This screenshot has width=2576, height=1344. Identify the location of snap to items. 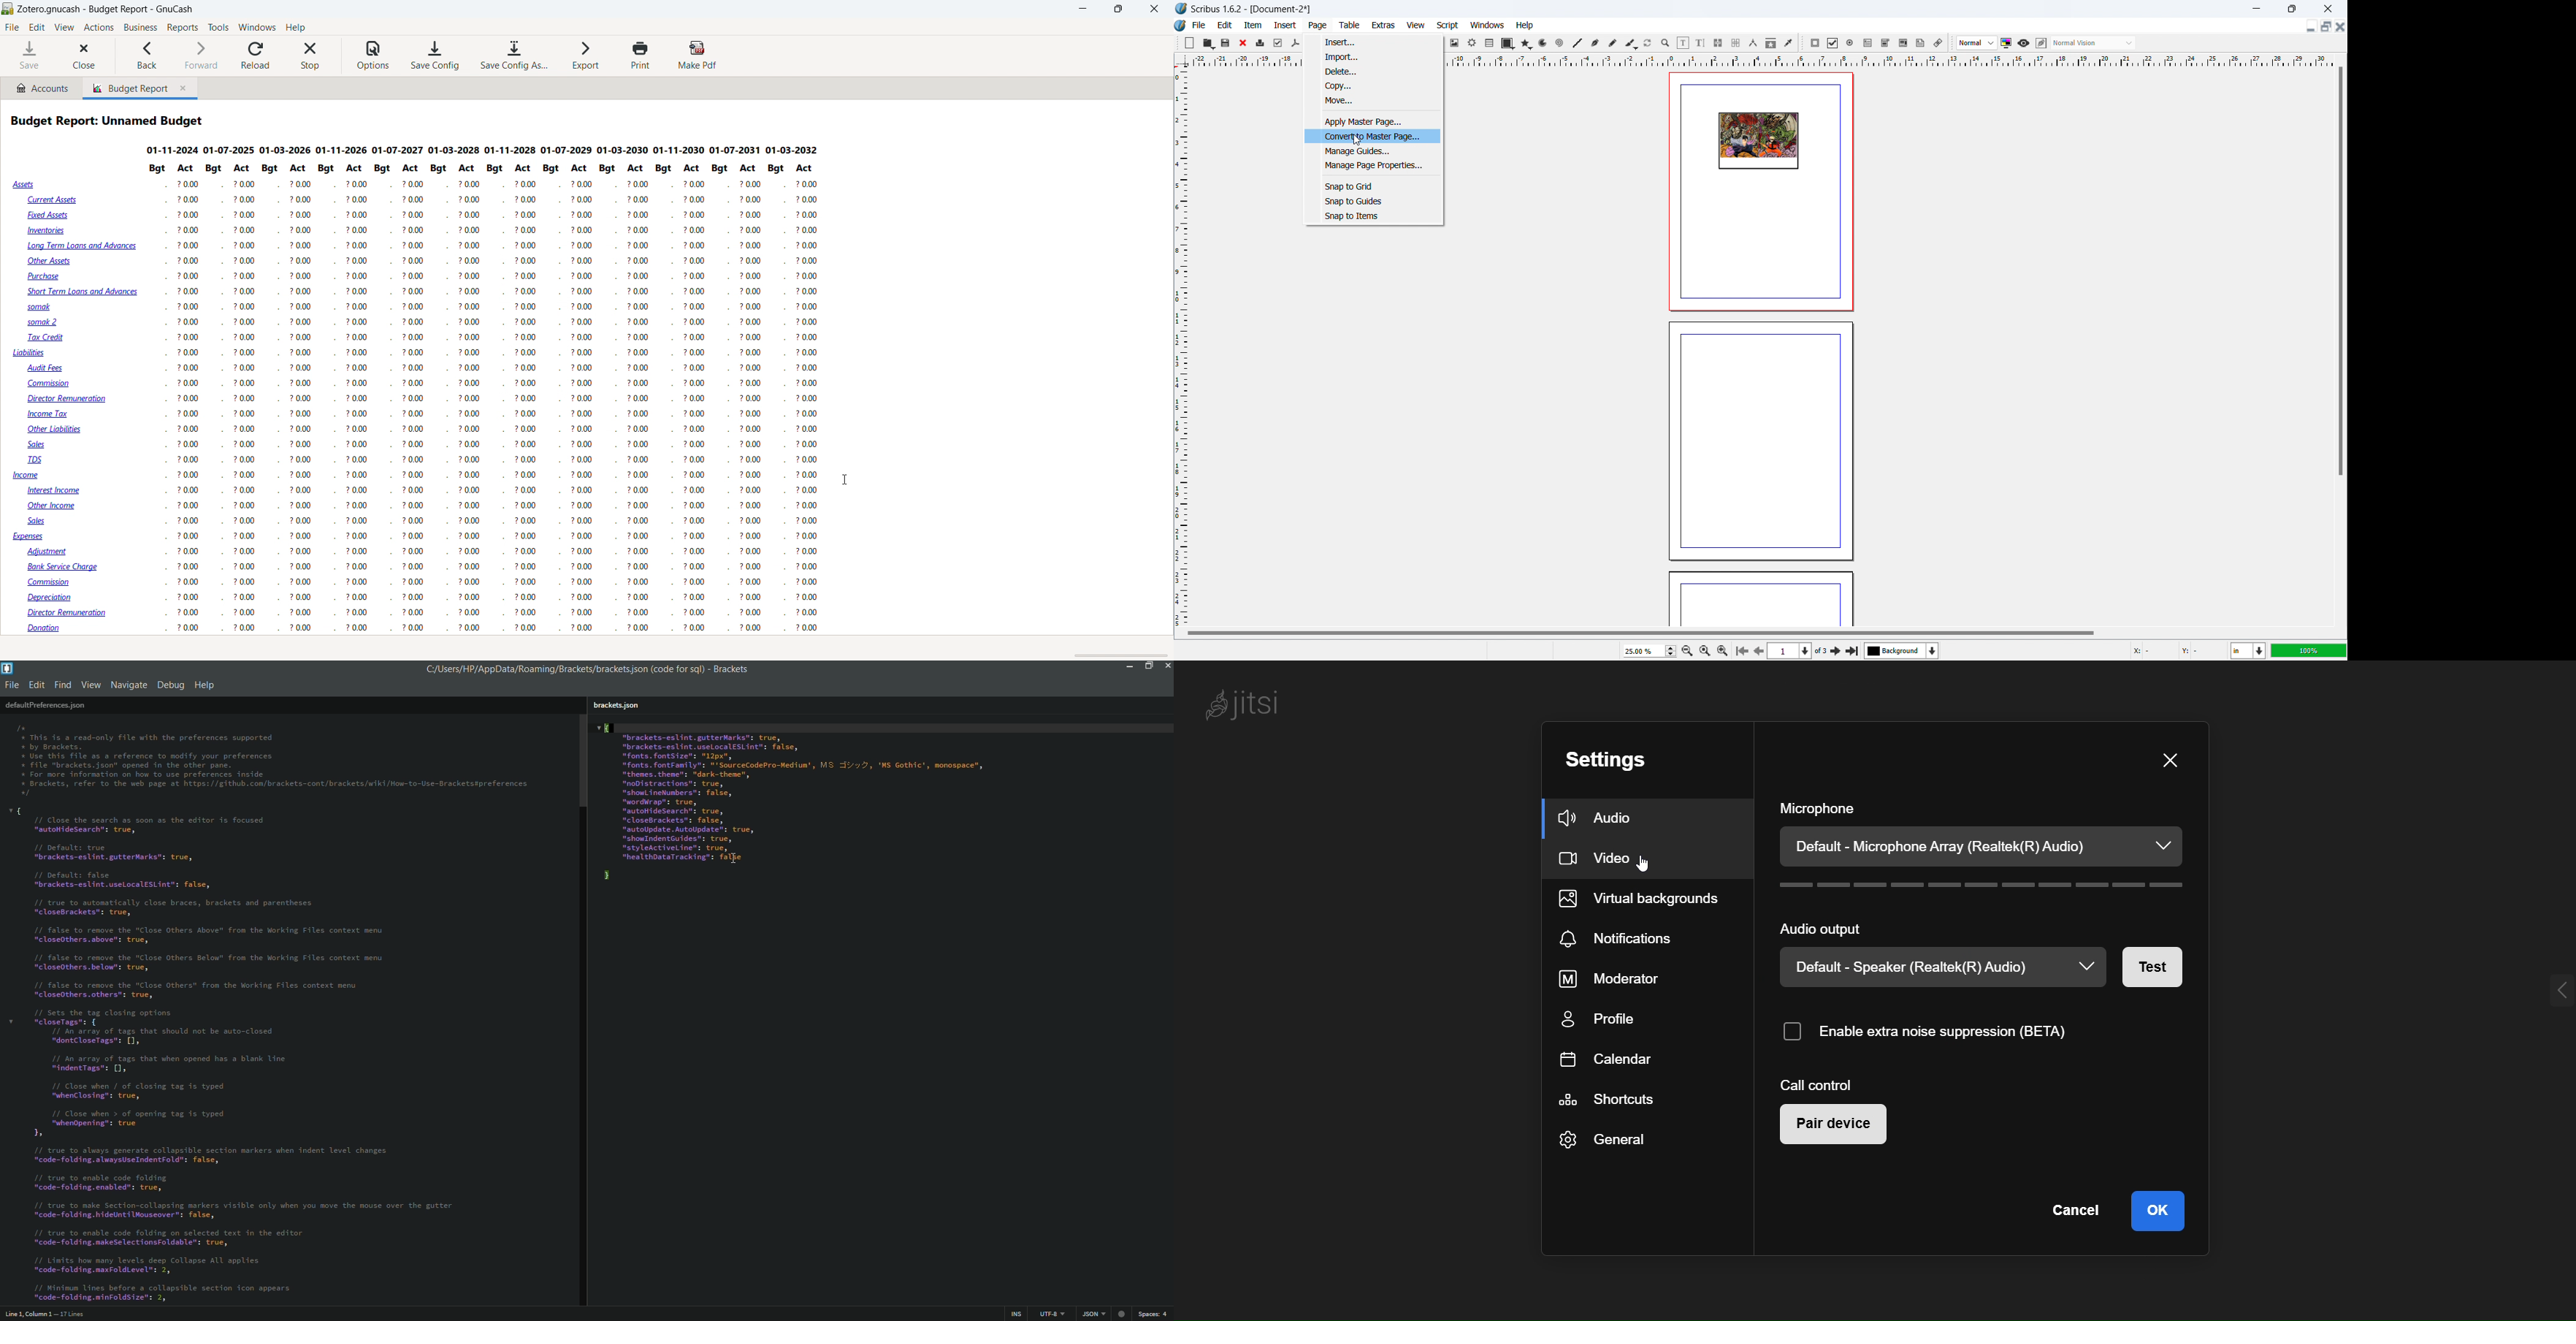
(1373, 216).